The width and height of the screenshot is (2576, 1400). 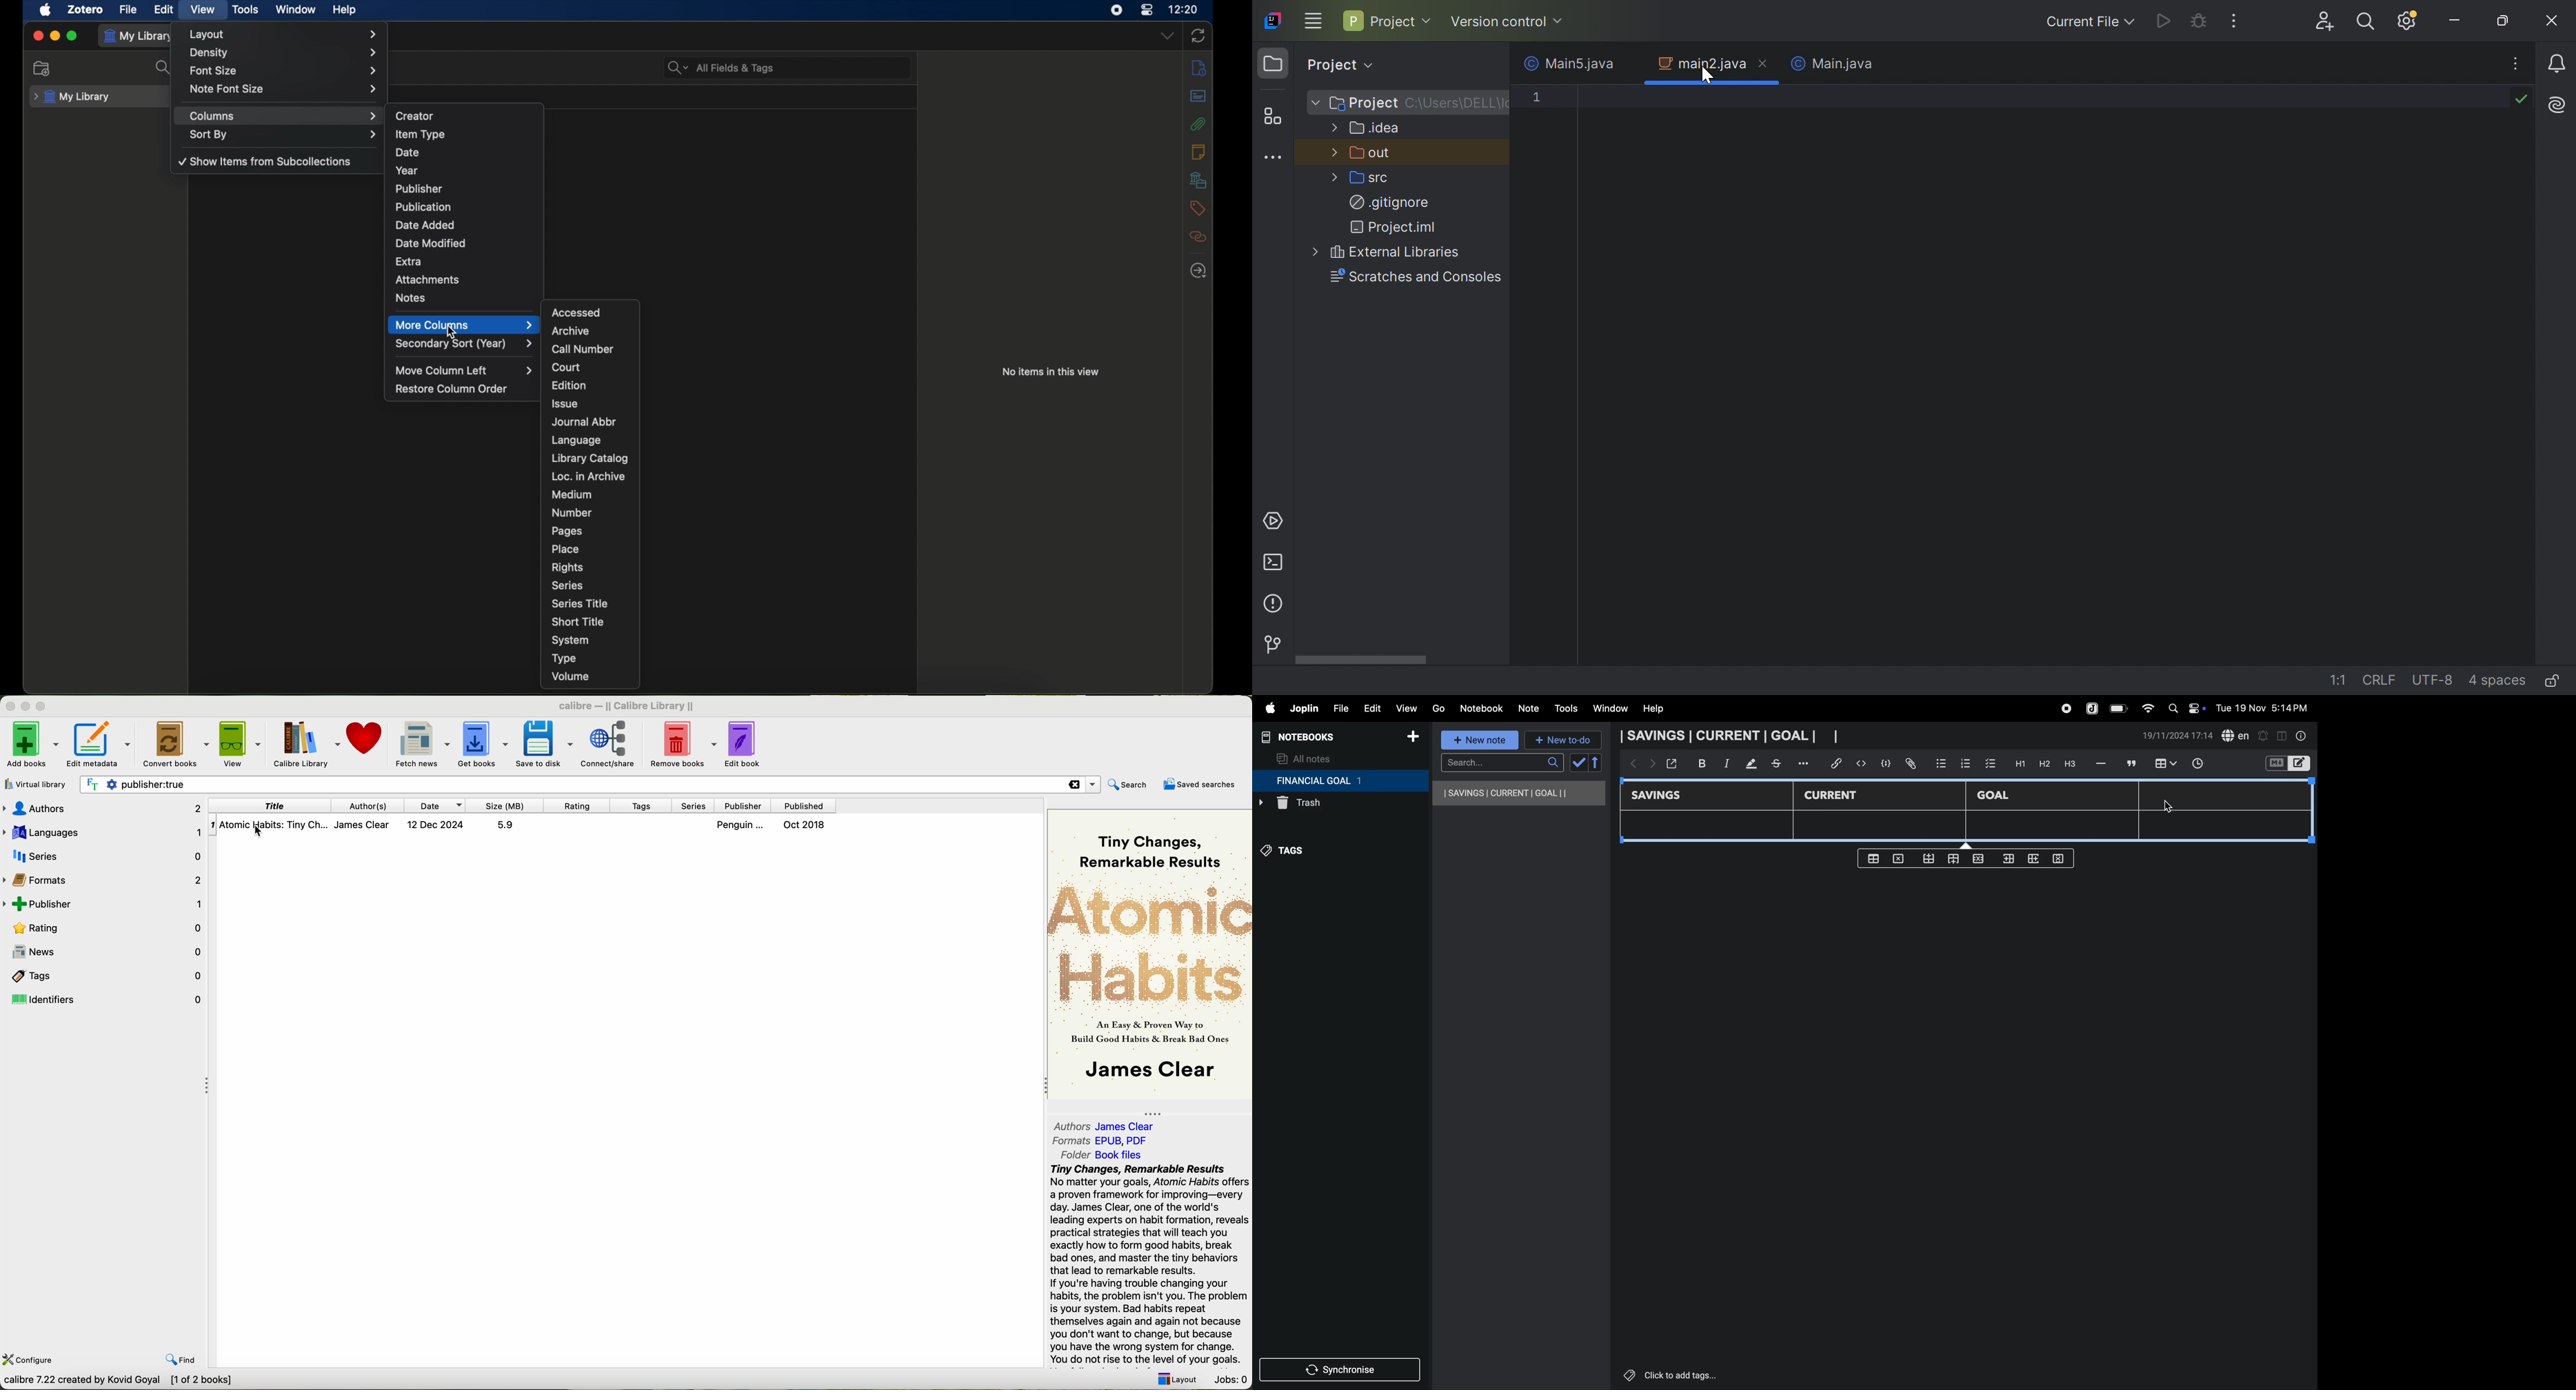 What do you see at coordinates (2164, 764) in the screenshot?
I see `insert table` at bounding box center [2164, 764].